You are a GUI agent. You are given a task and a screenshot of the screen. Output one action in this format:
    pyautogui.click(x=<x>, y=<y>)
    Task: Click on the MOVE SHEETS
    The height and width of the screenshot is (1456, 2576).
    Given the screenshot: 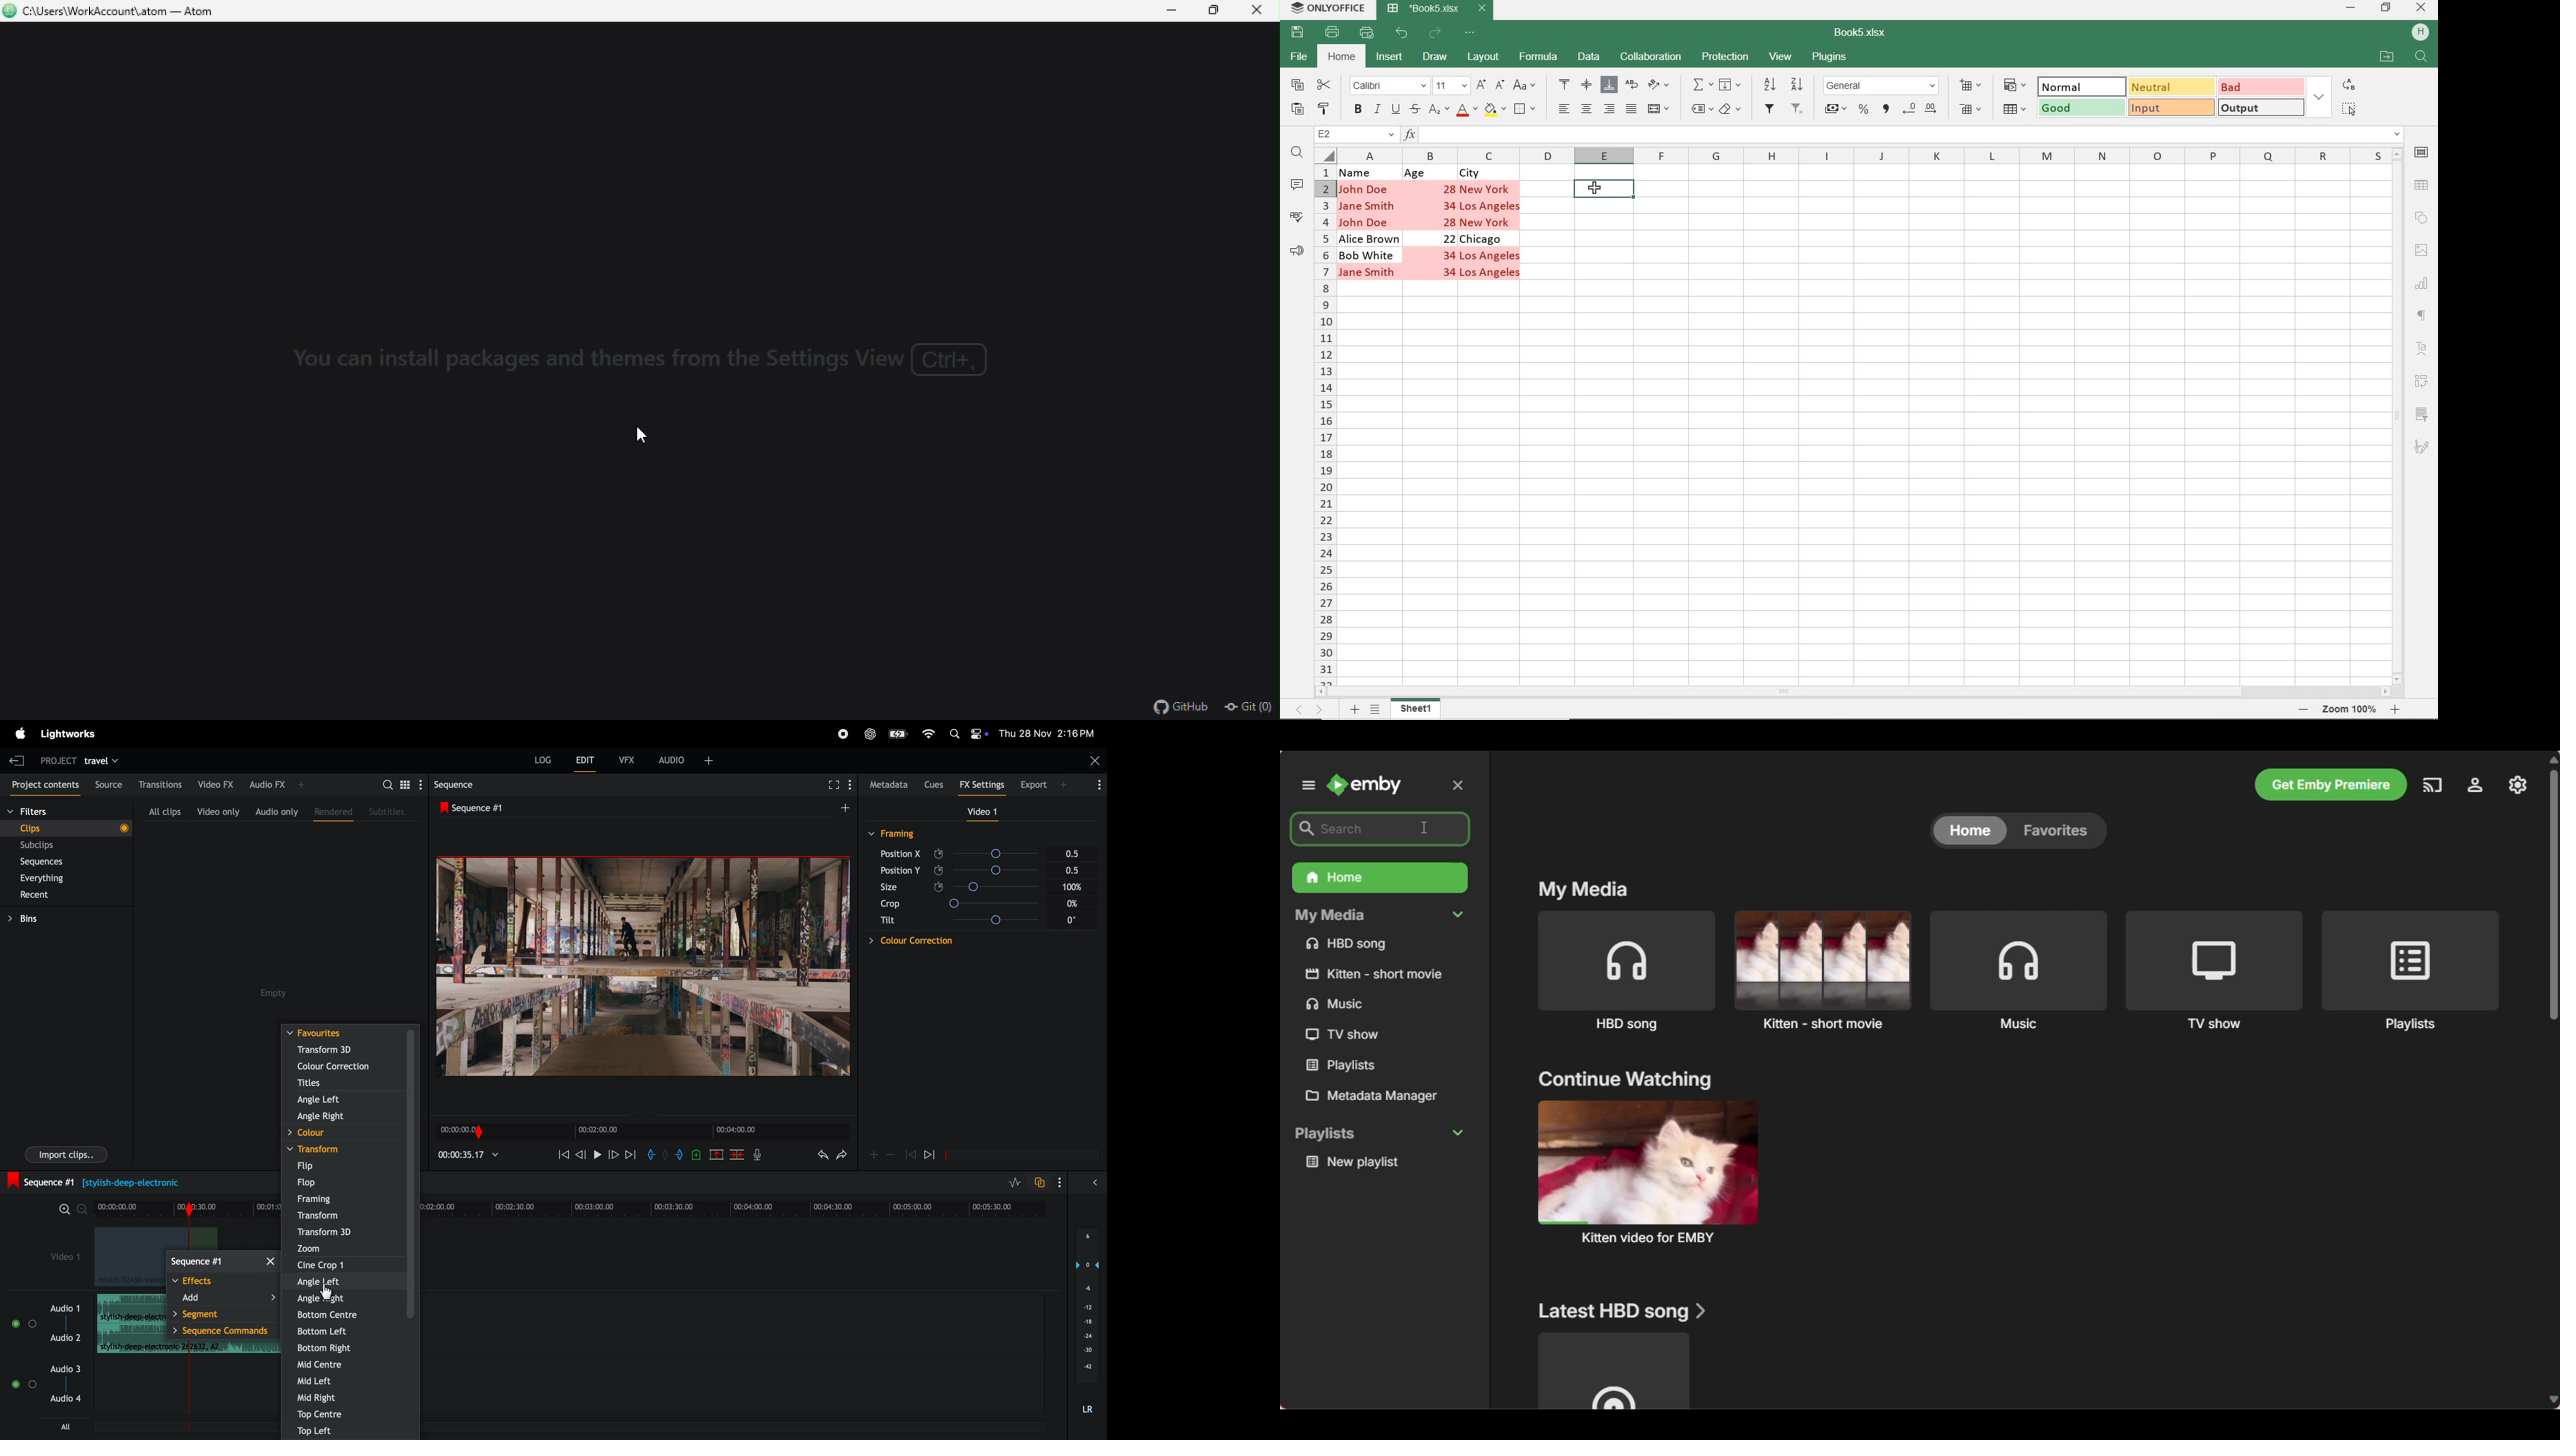 What is the action you would take?
    pyautogui.click(x=1308, y=710)
    